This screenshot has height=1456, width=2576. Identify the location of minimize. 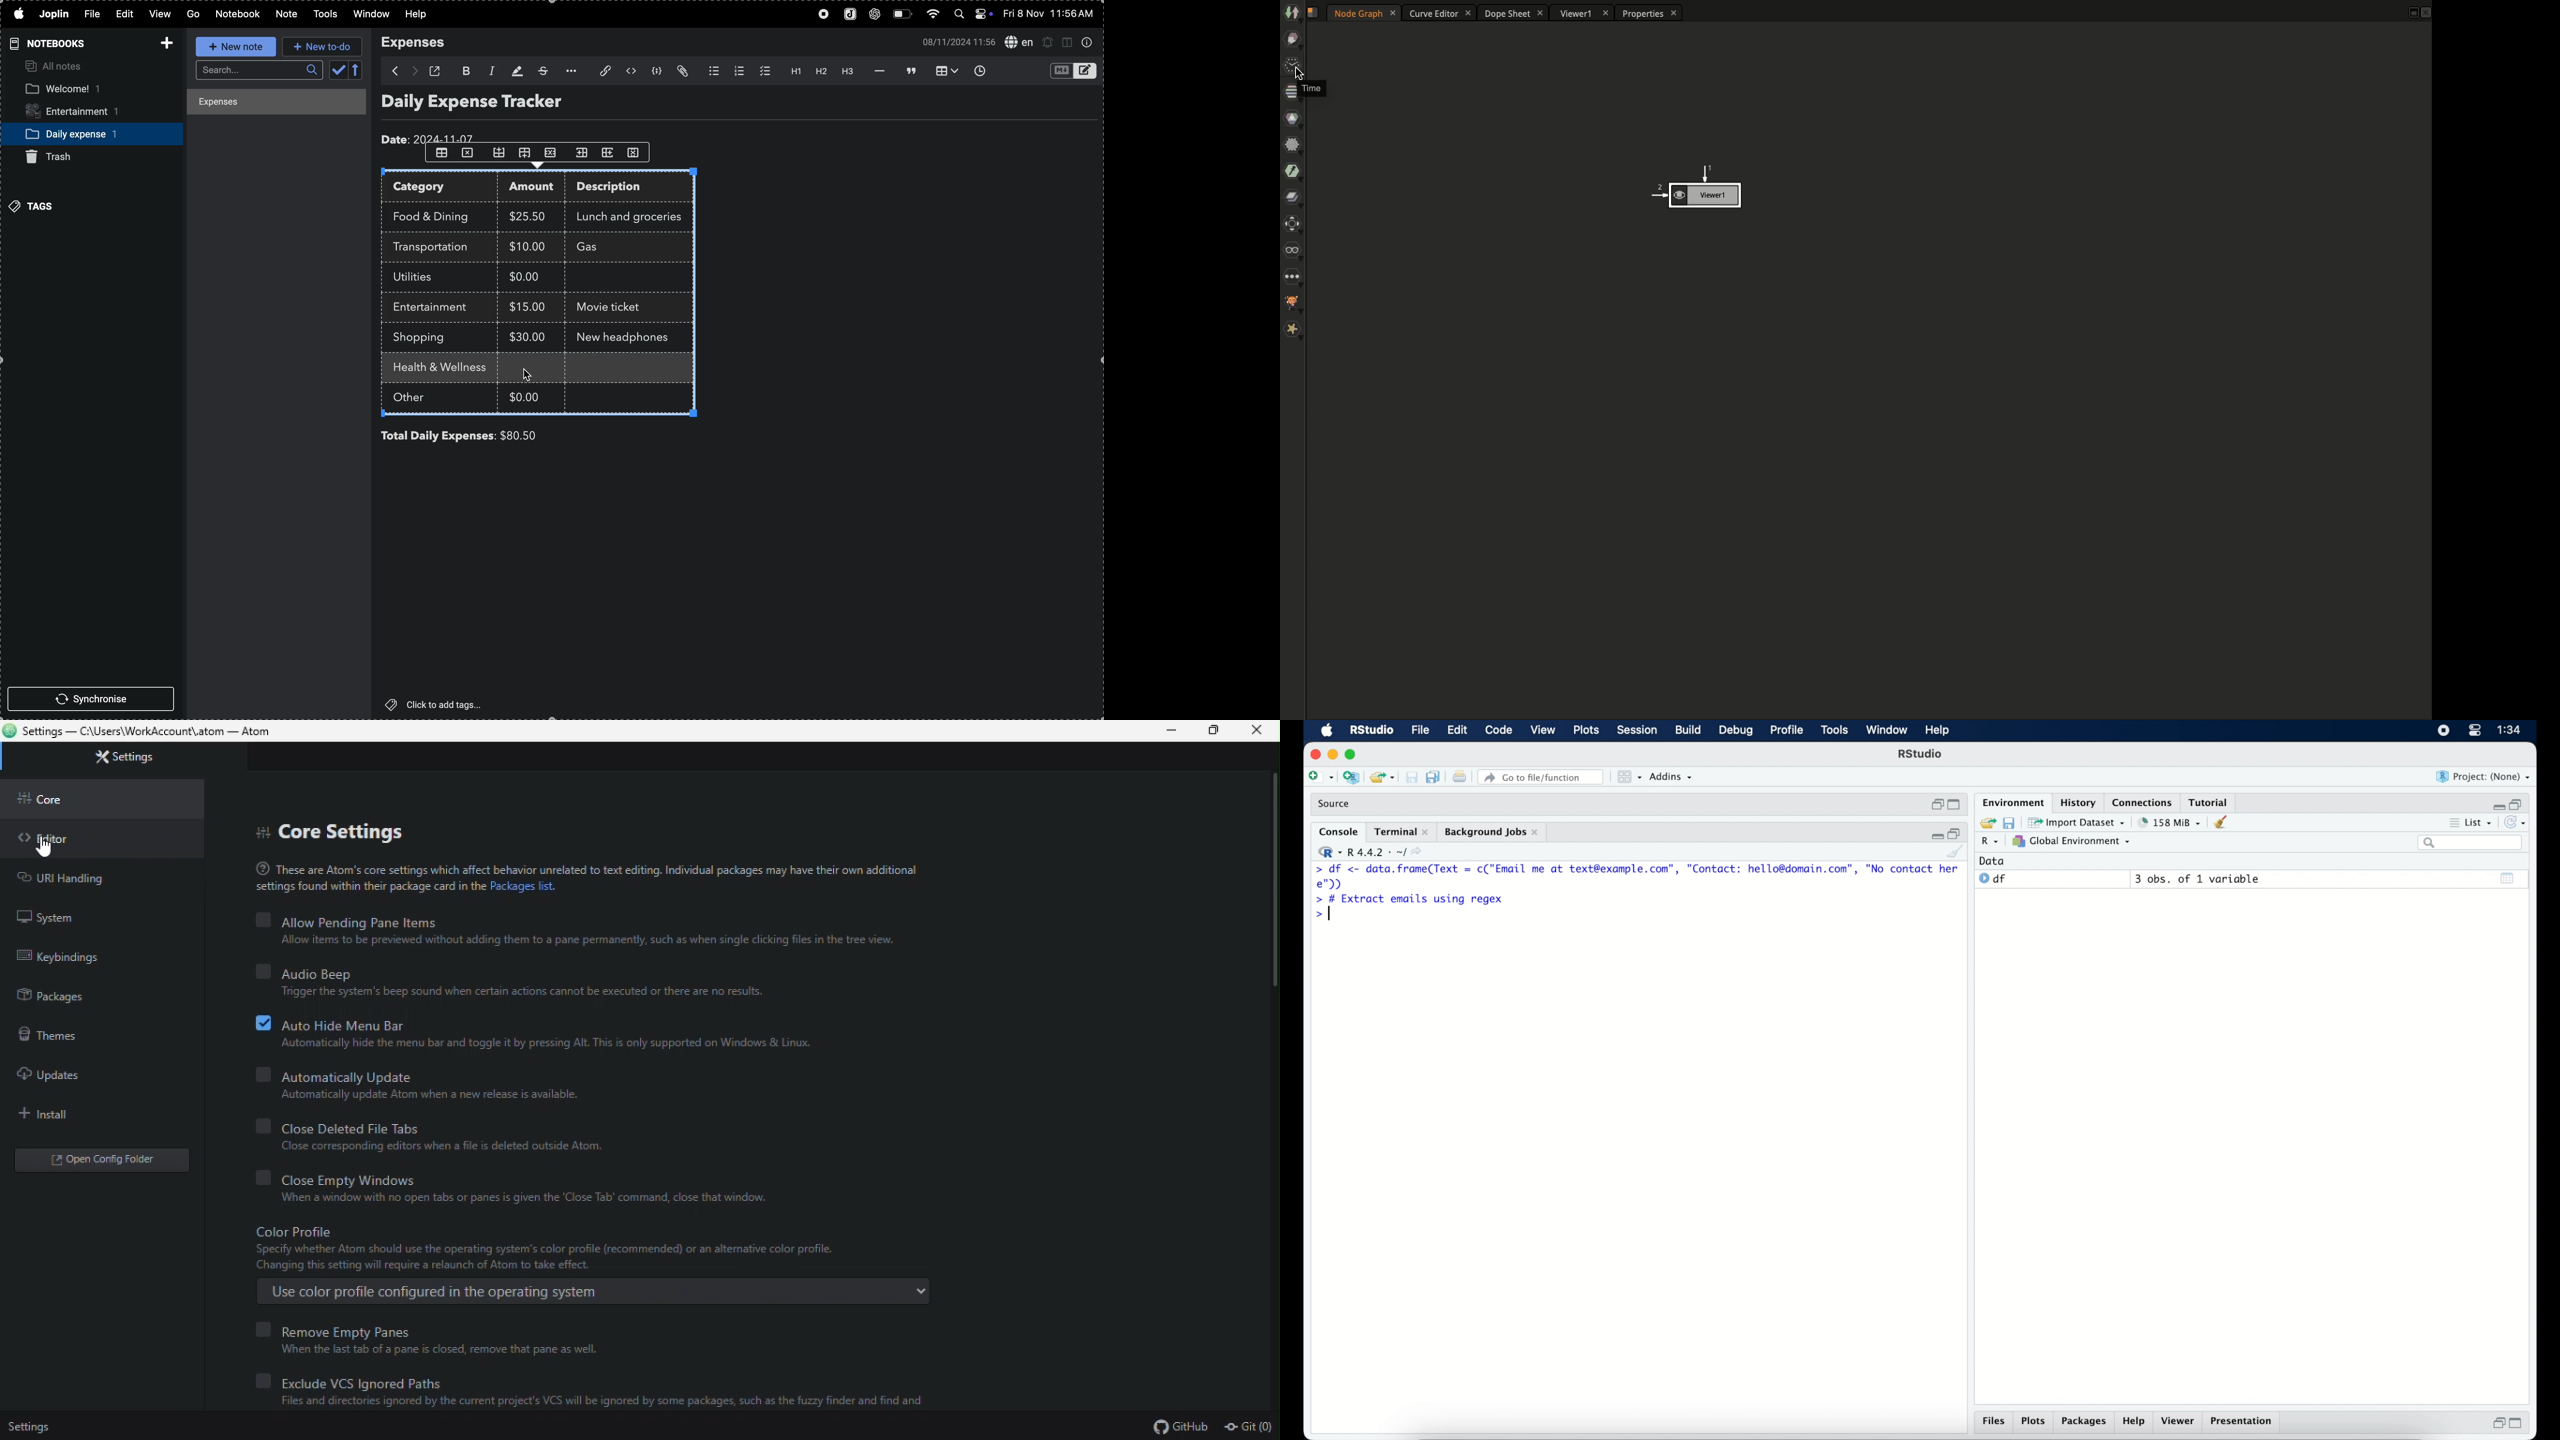
(2499, 804).